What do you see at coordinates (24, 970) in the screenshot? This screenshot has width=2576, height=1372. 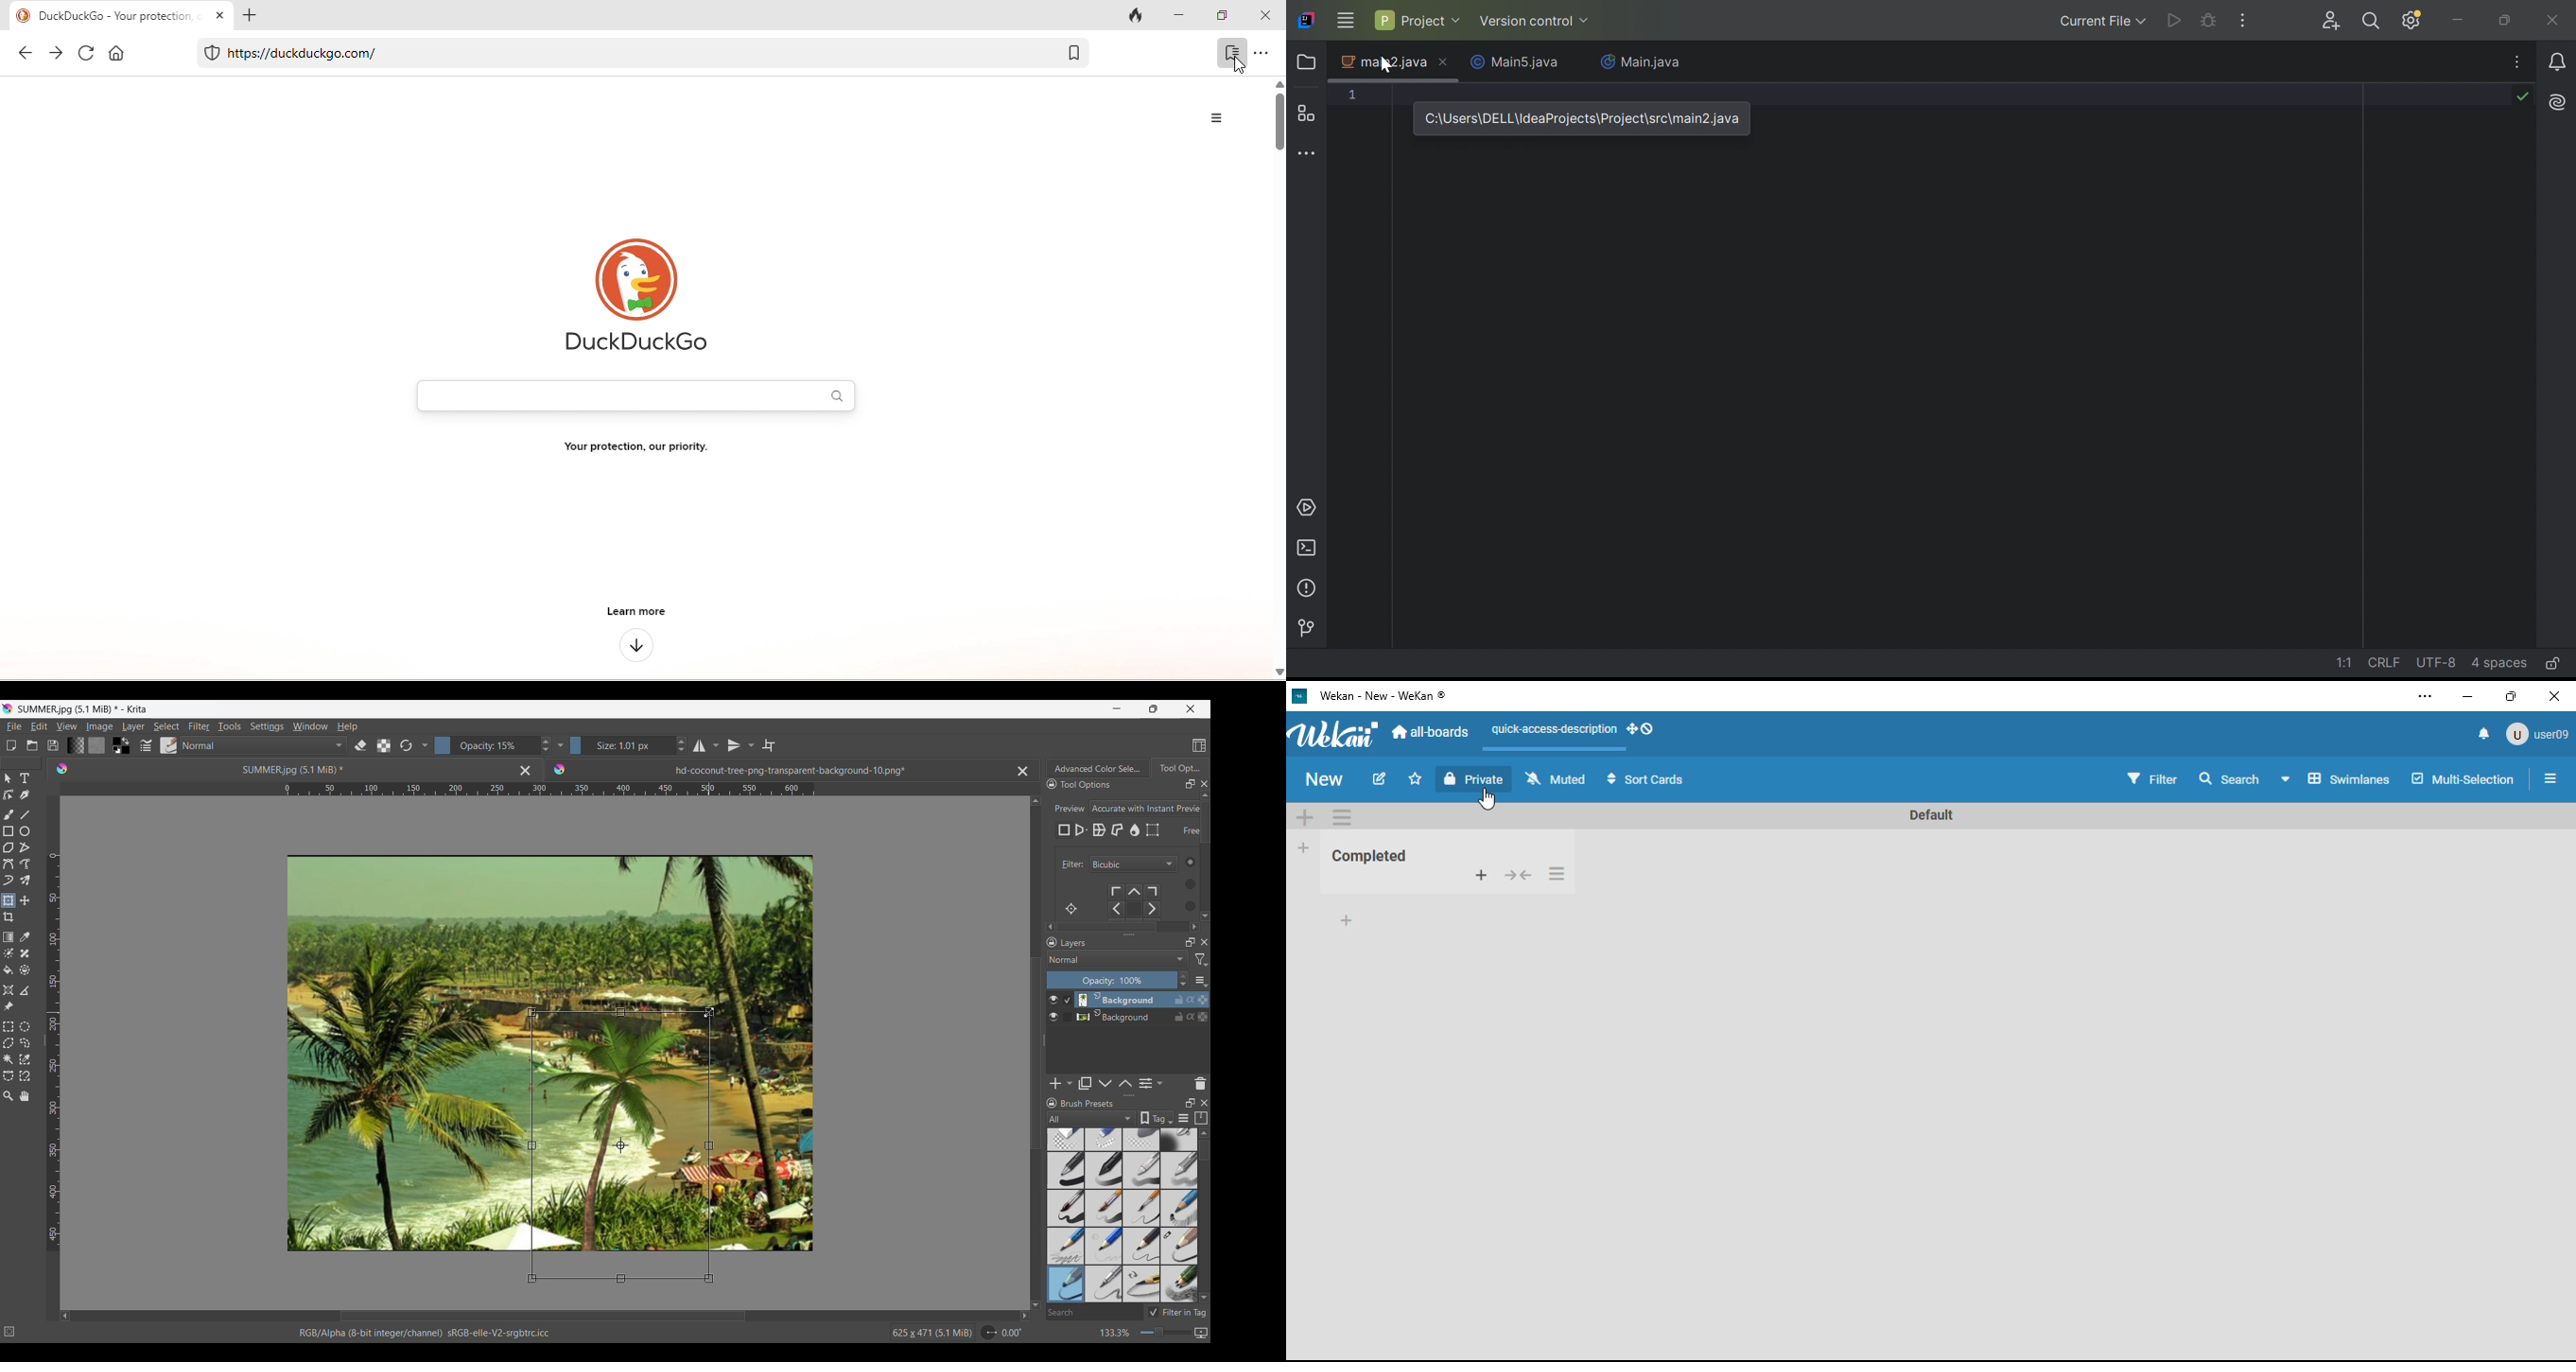 I see `Enclose and fill` at bounding box center [24, 970].